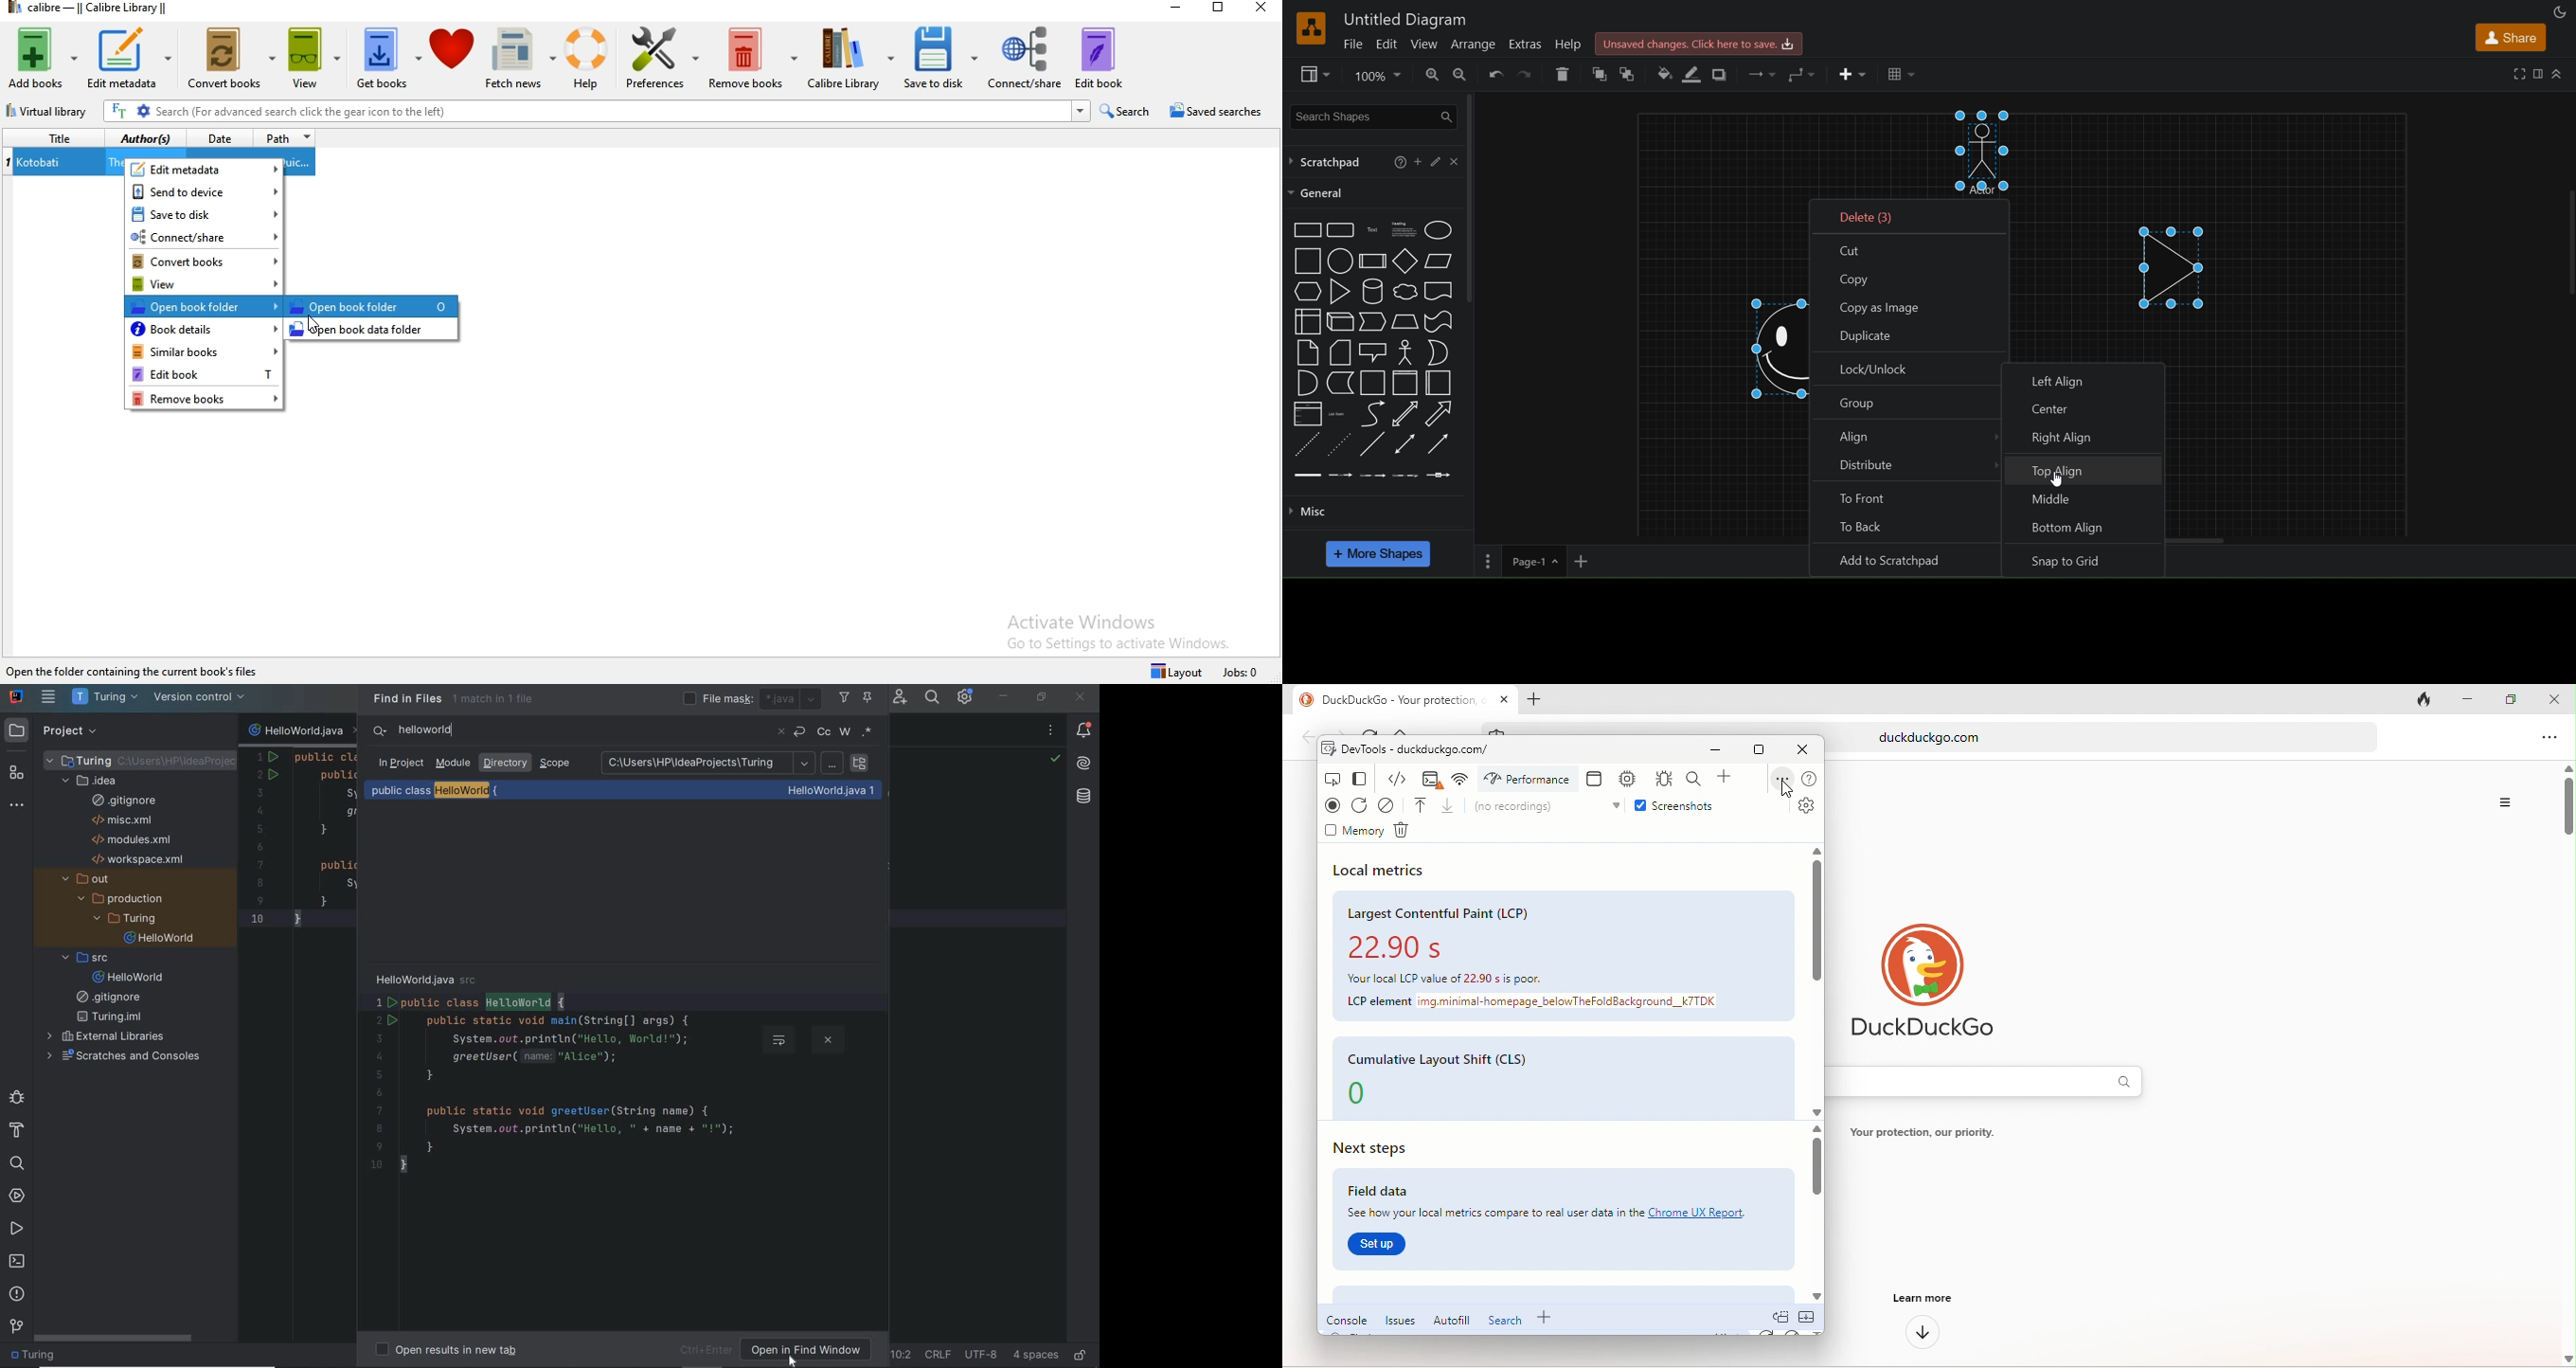  What do you see at coordinates (424, 979) in the screenshot?
I see `HelloWorld.java src` at bounding box center [424, 979].